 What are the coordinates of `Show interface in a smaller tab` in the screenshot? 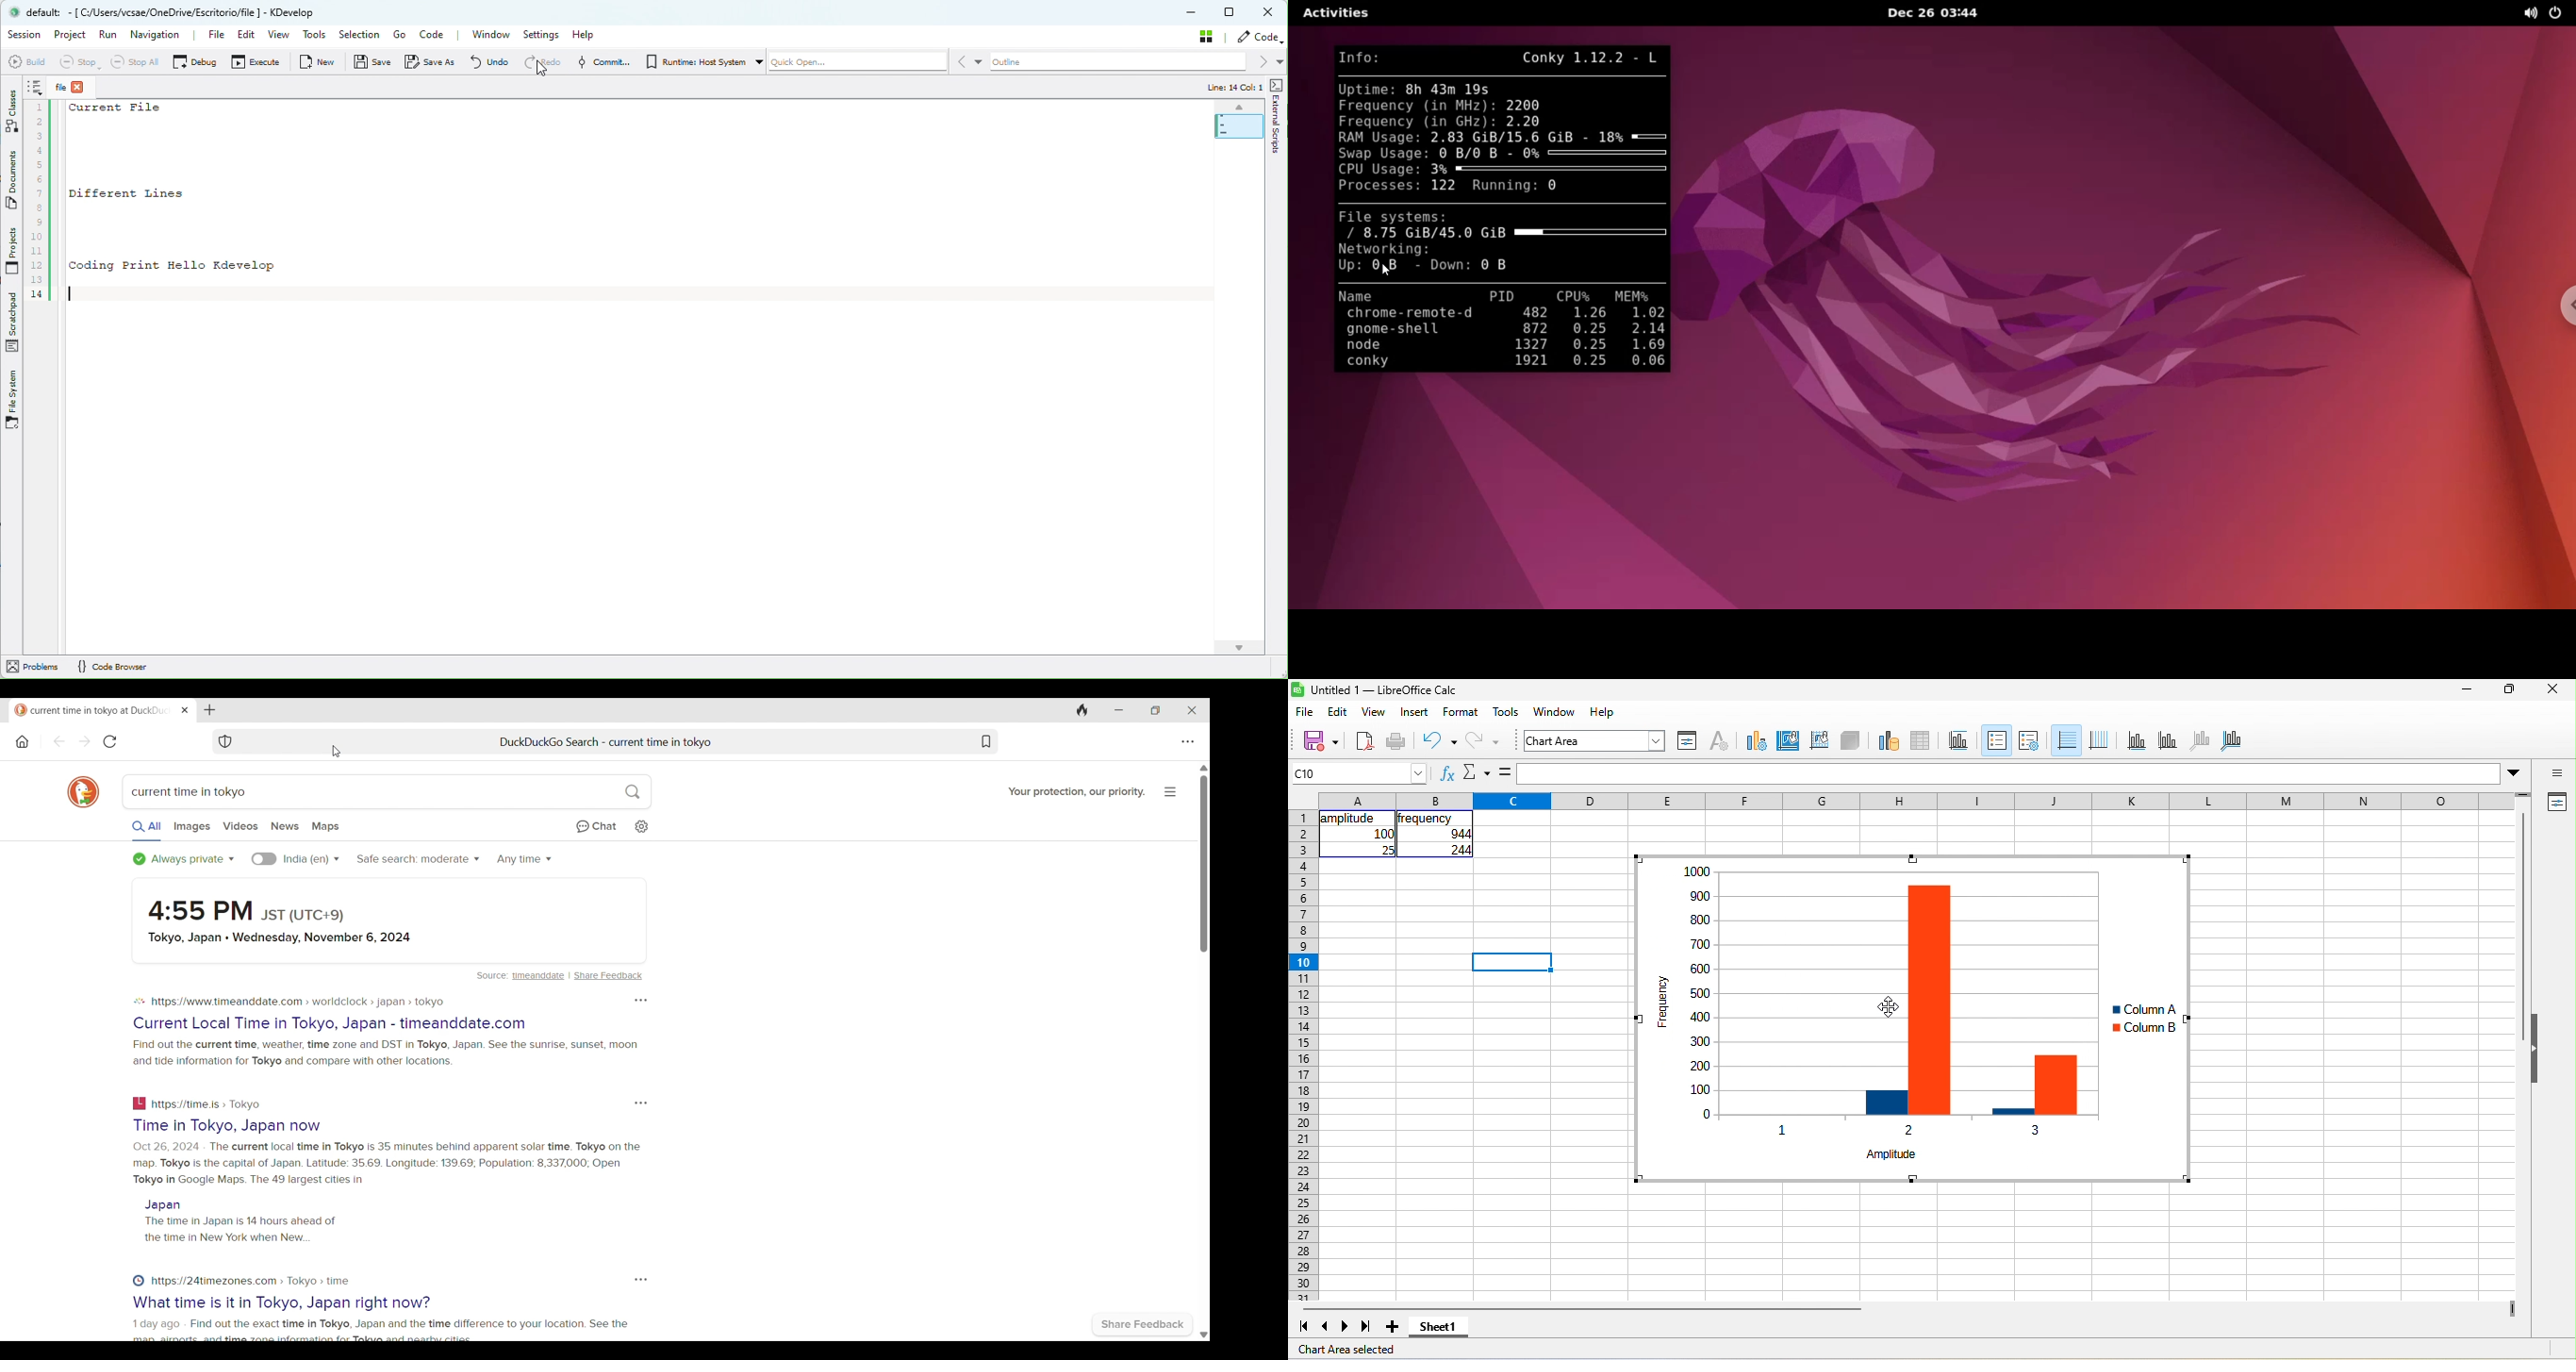 It's located at (1156, 711).